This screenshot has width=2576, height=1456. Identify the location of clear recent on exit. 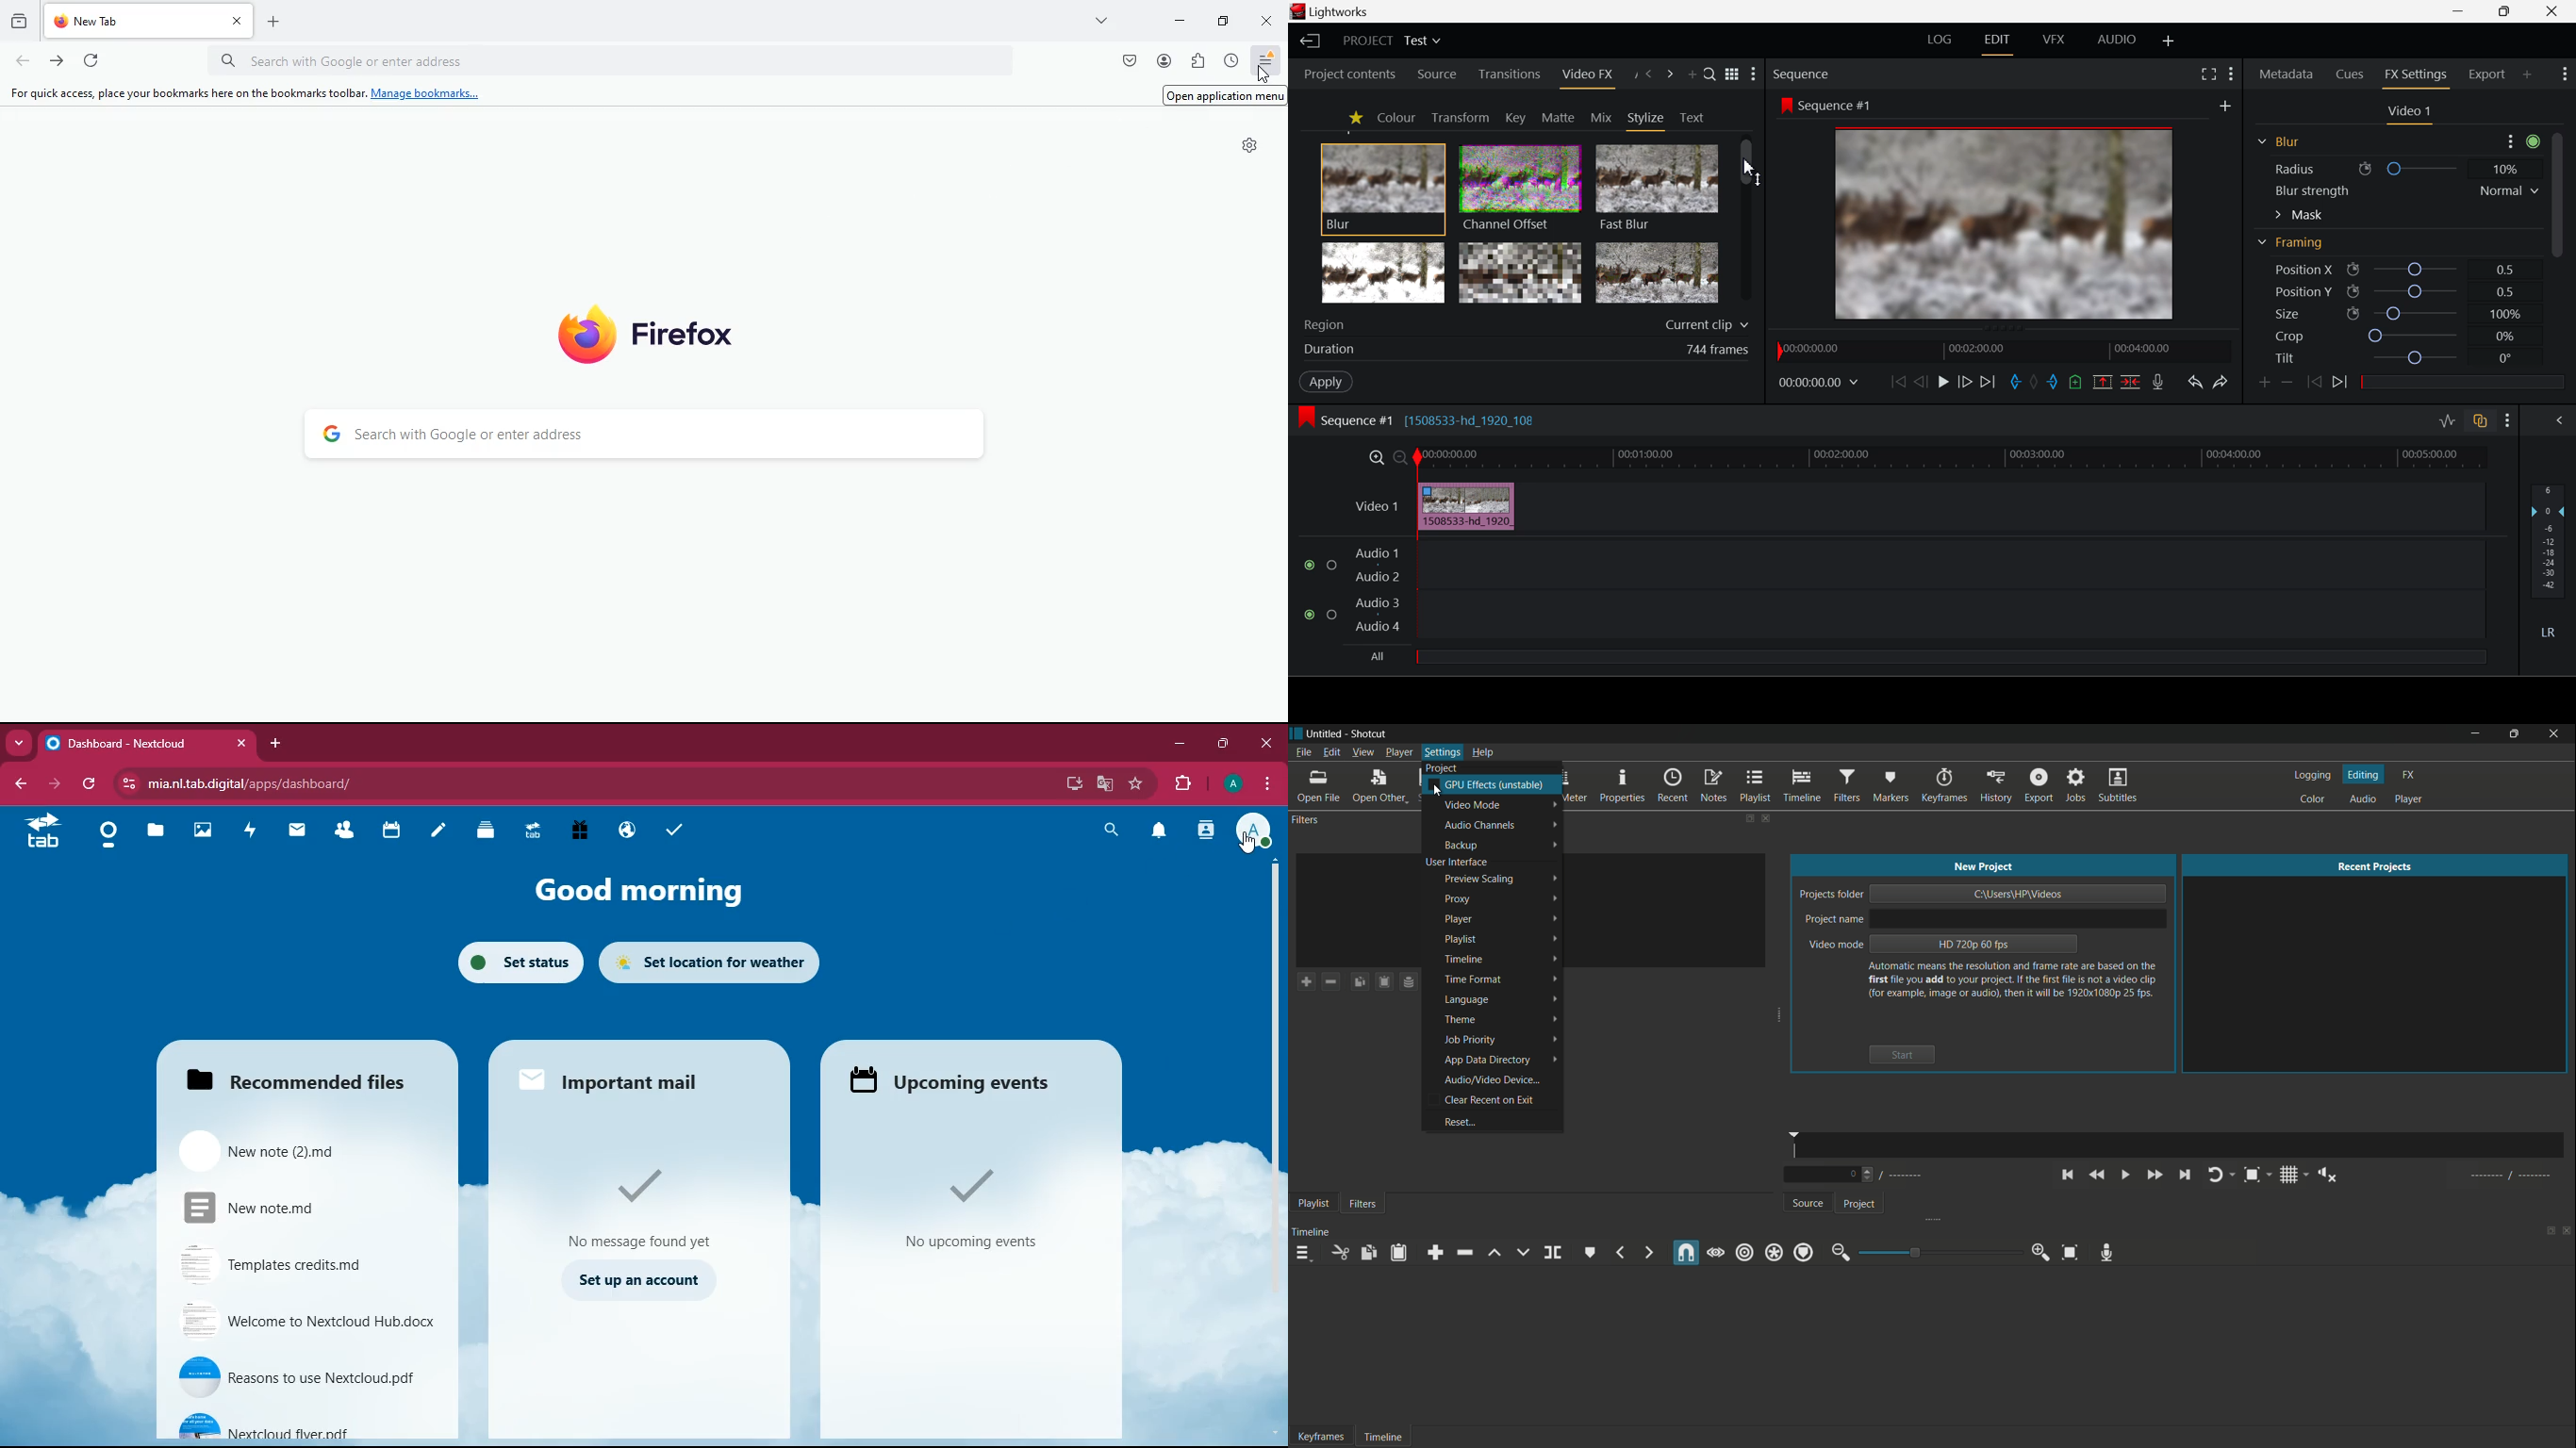
(1491, 1099).